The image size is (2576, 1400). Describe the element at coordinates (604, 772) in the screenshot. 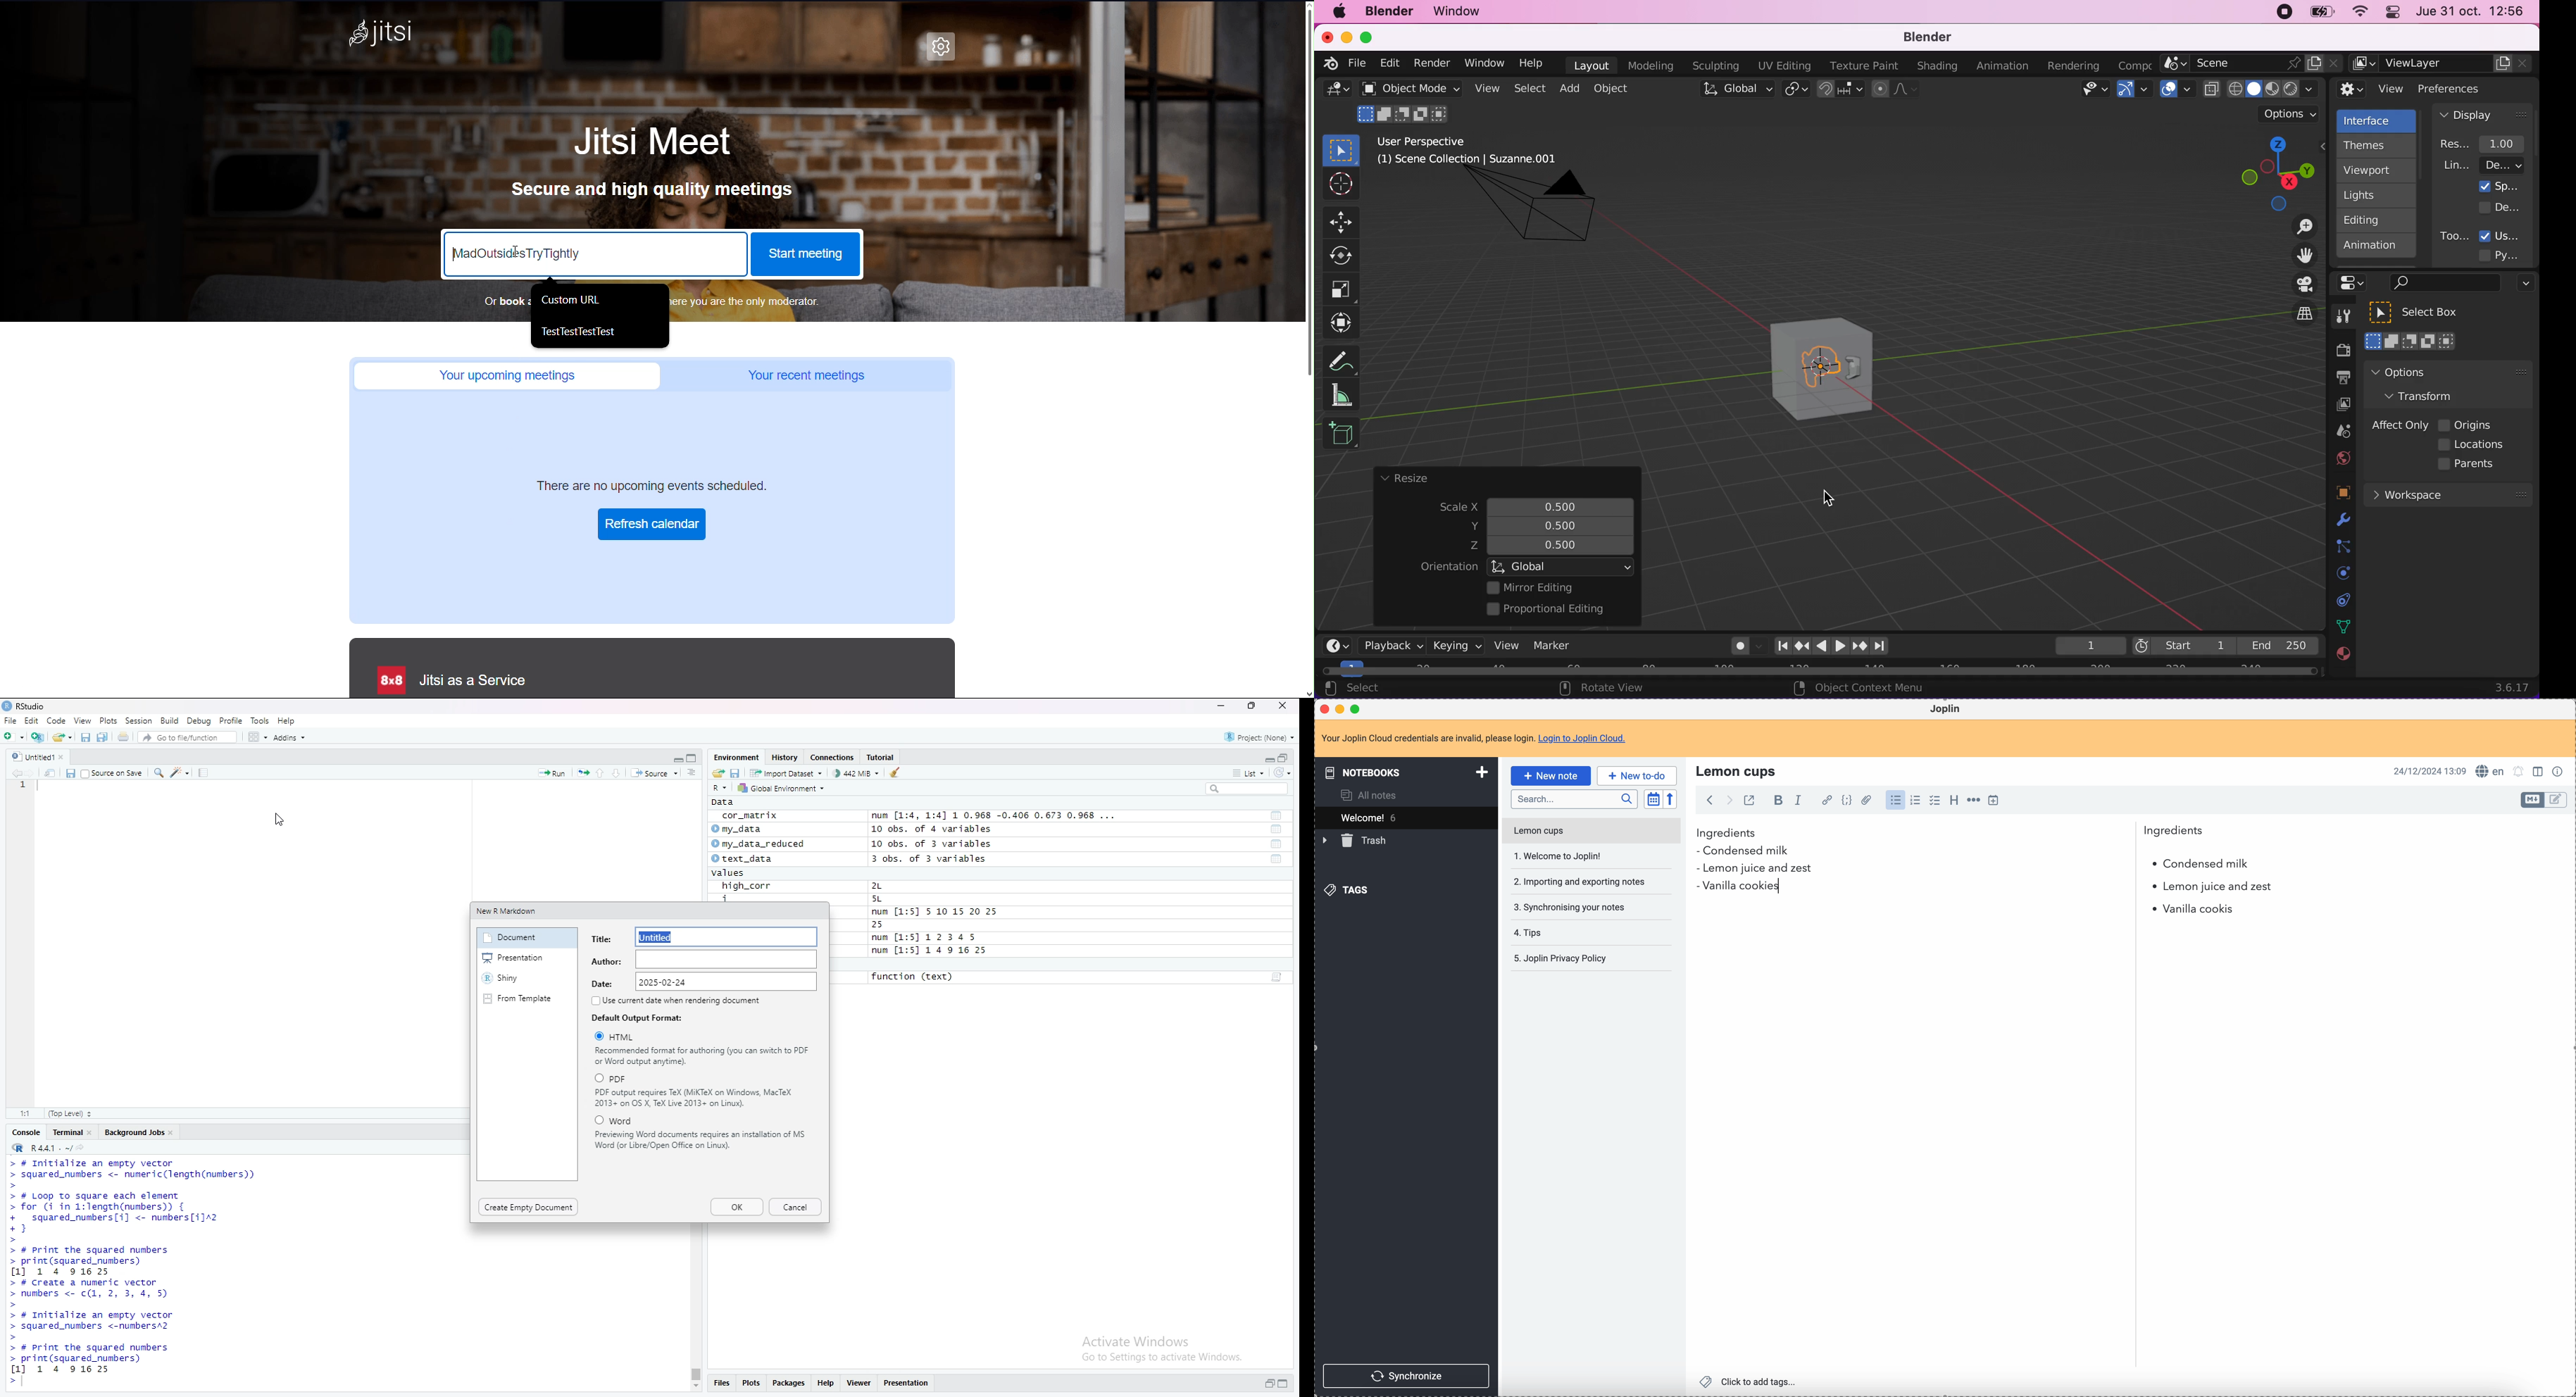

I see `Up` at that location.